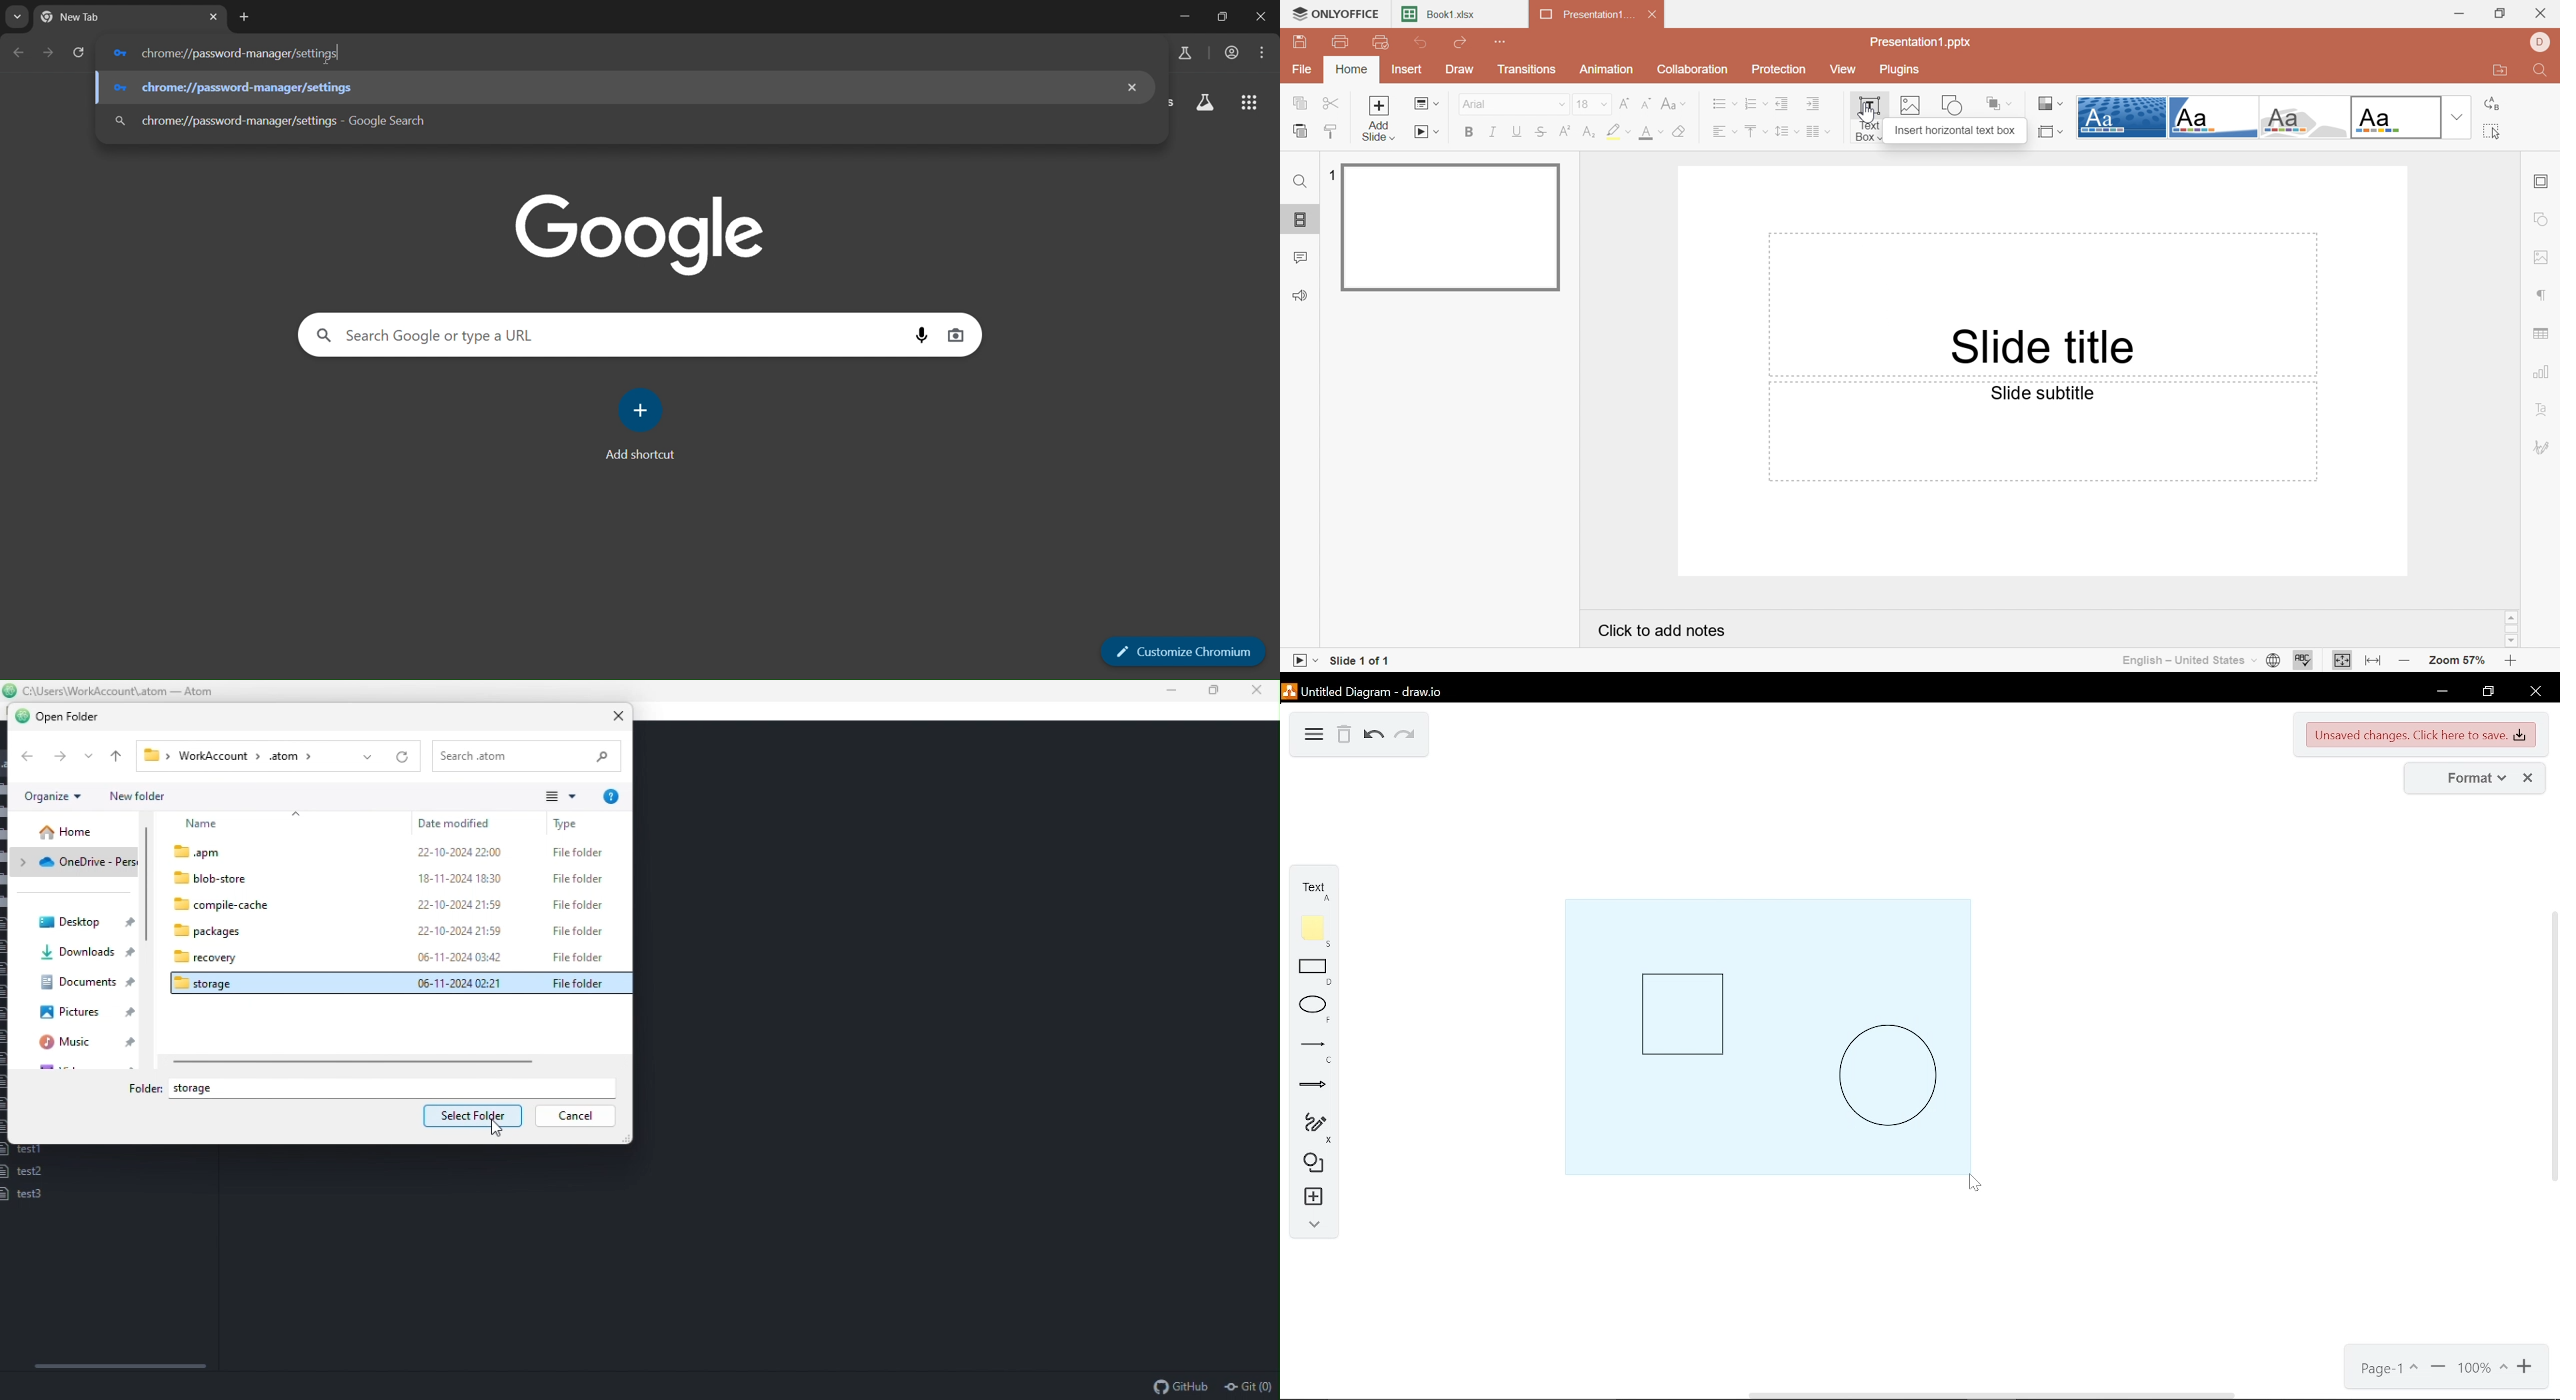 This screenshot has height=1400, width=2576. I want to click on Cursor, so click(1975, 1184).